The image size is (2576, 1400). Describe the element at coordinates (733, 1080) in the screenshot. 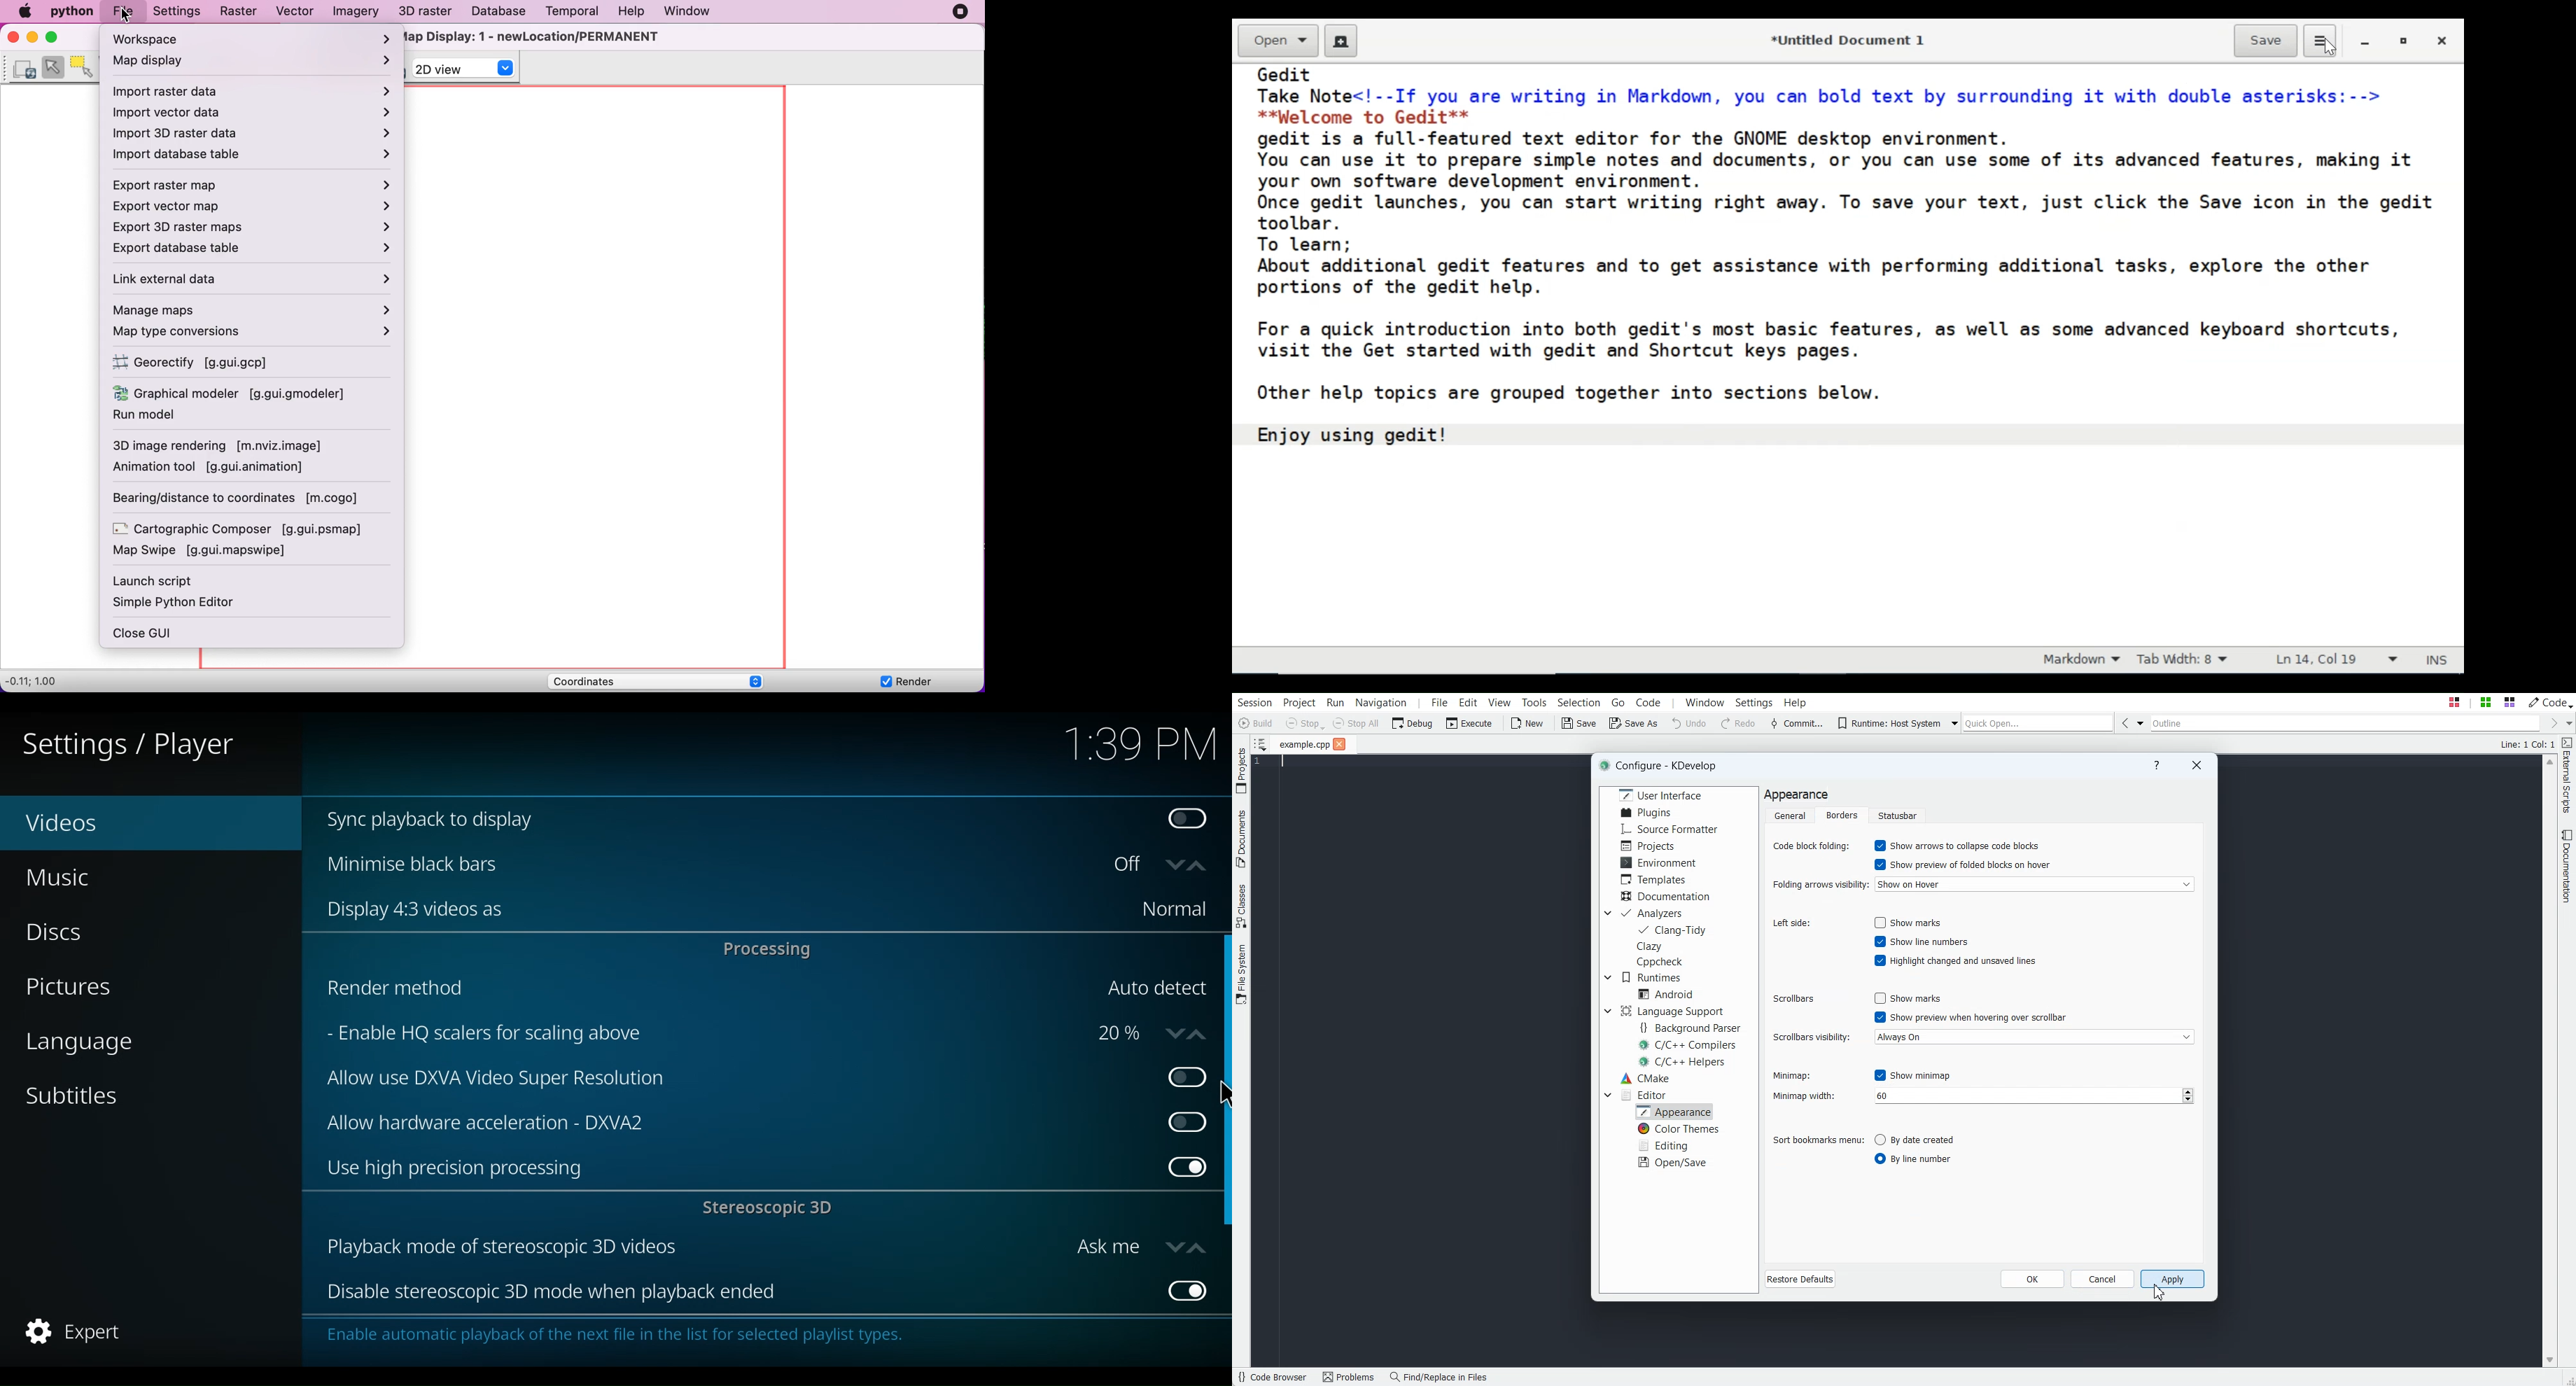

I see `Allow use DXVA Video Super Resolution` at that location.